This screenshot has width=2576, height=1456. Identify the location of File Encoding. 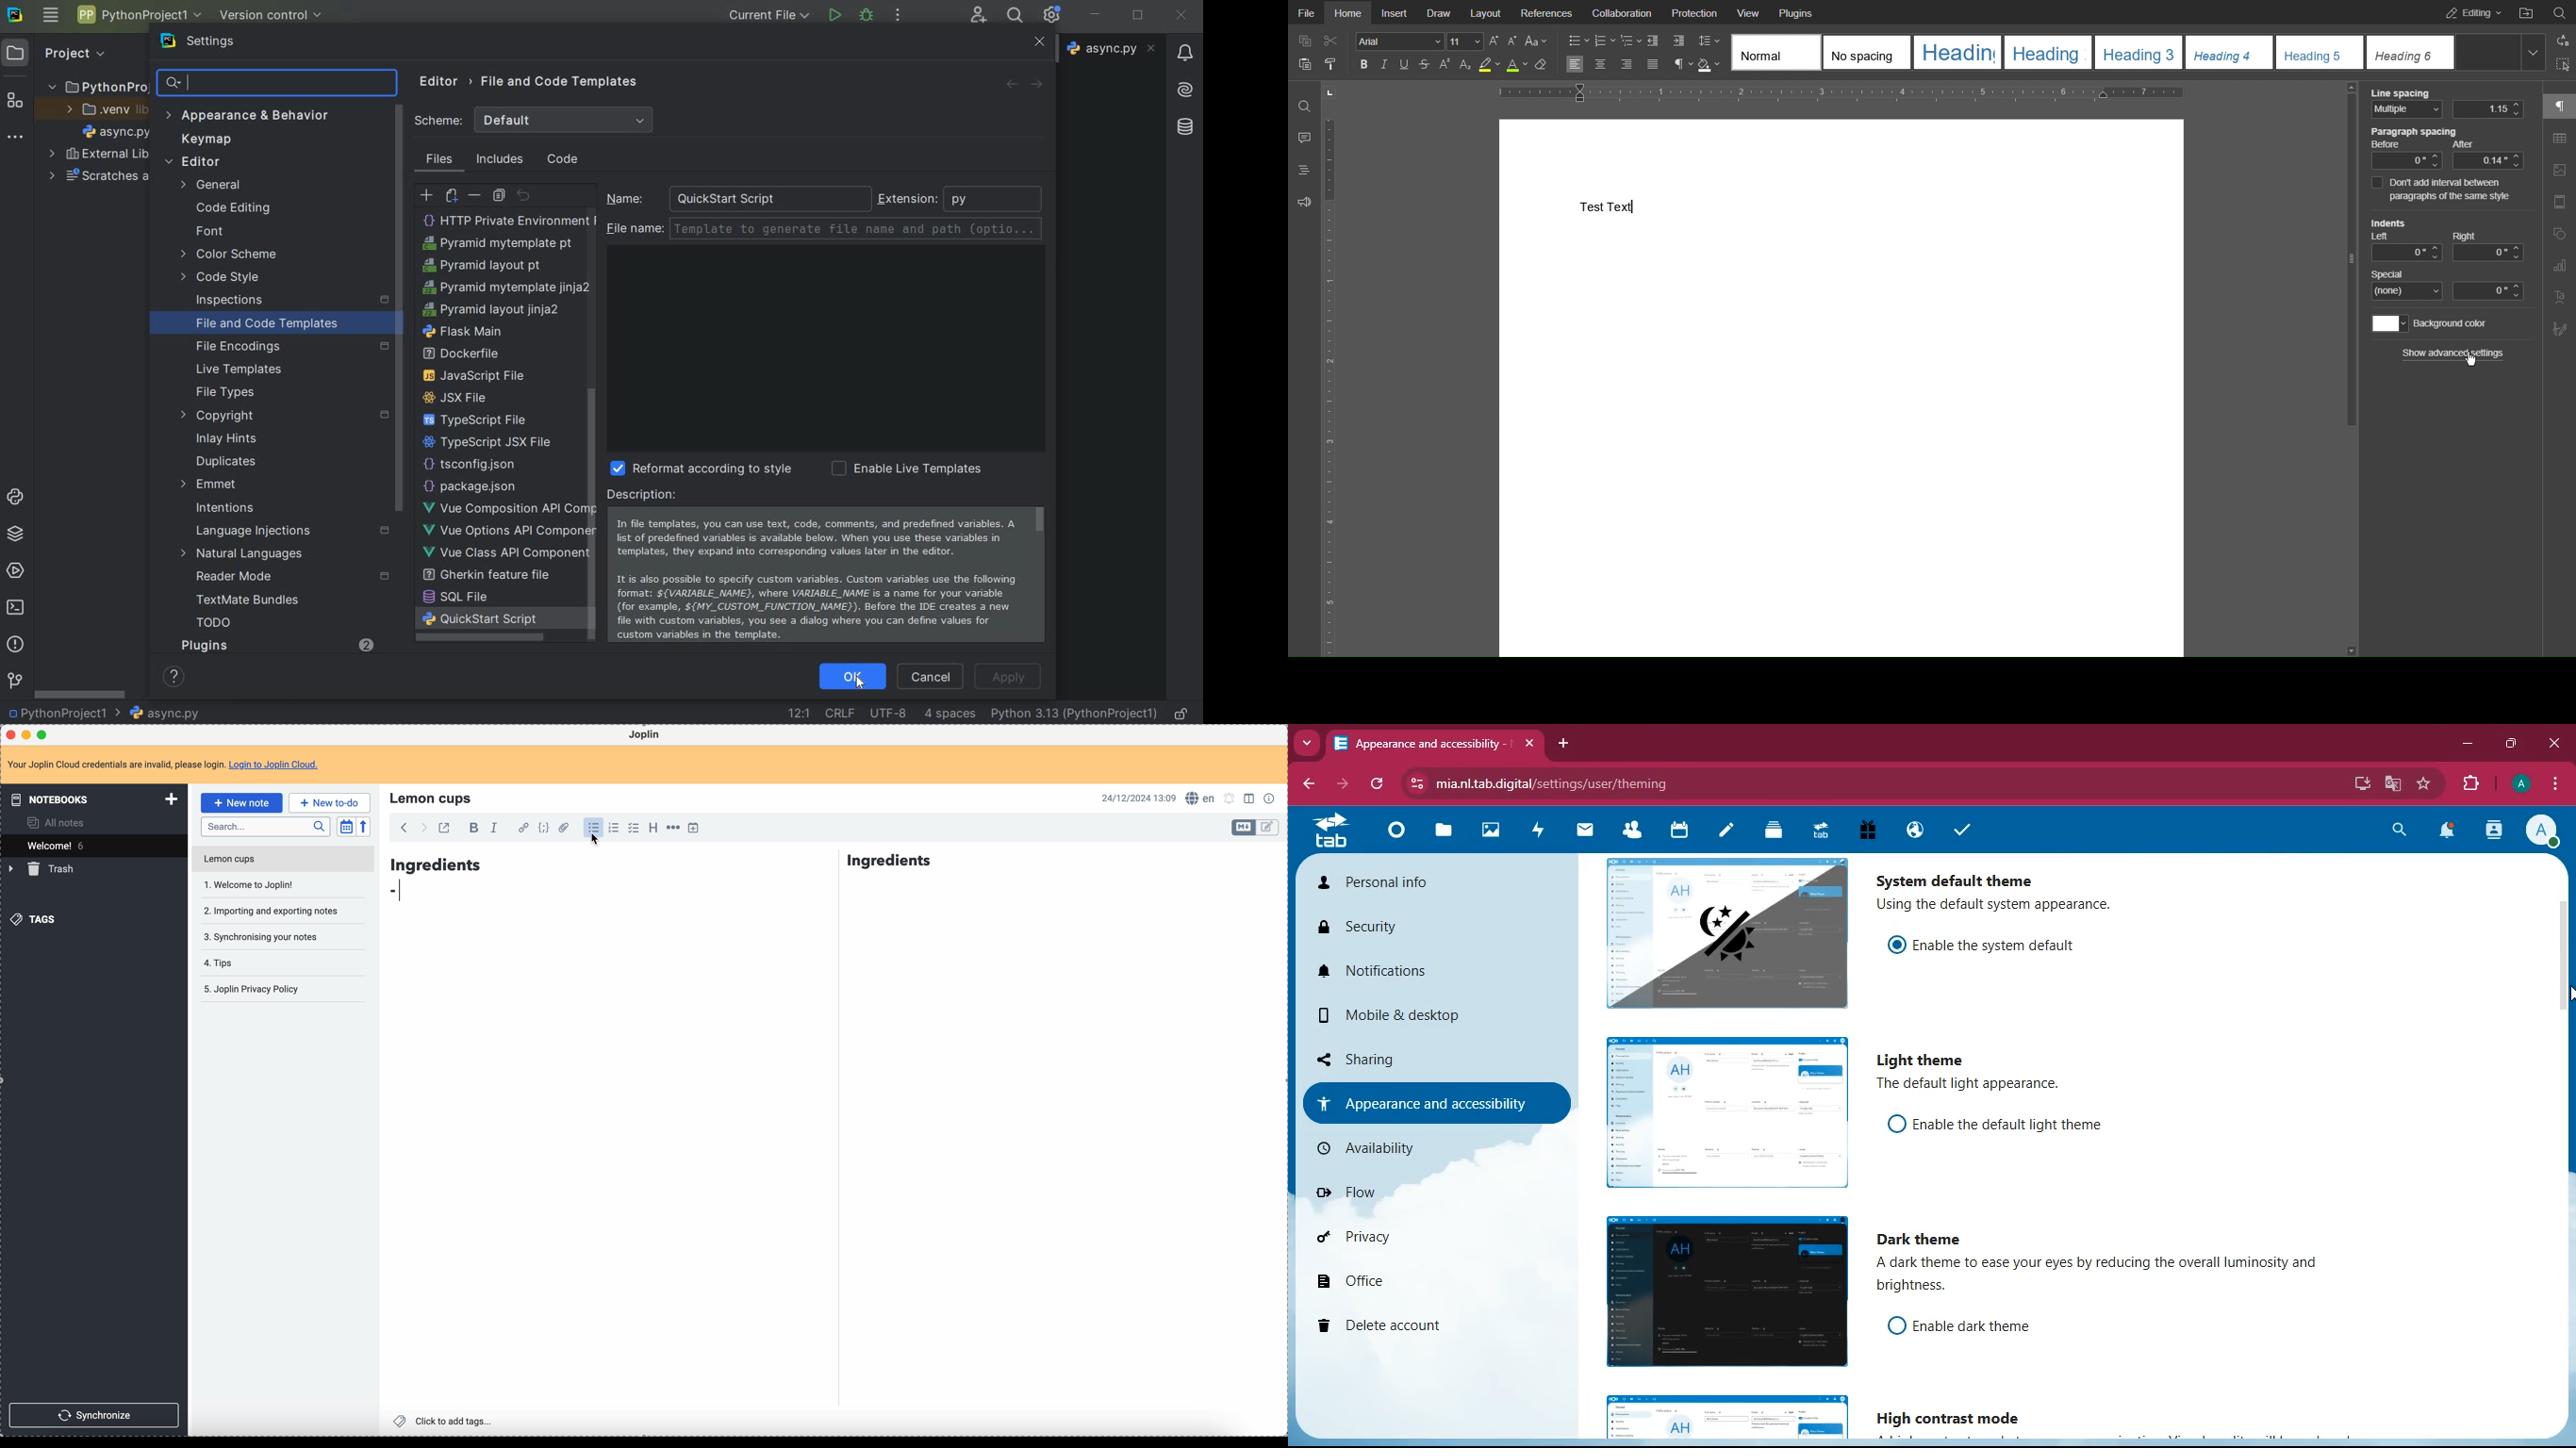
(889, 713).